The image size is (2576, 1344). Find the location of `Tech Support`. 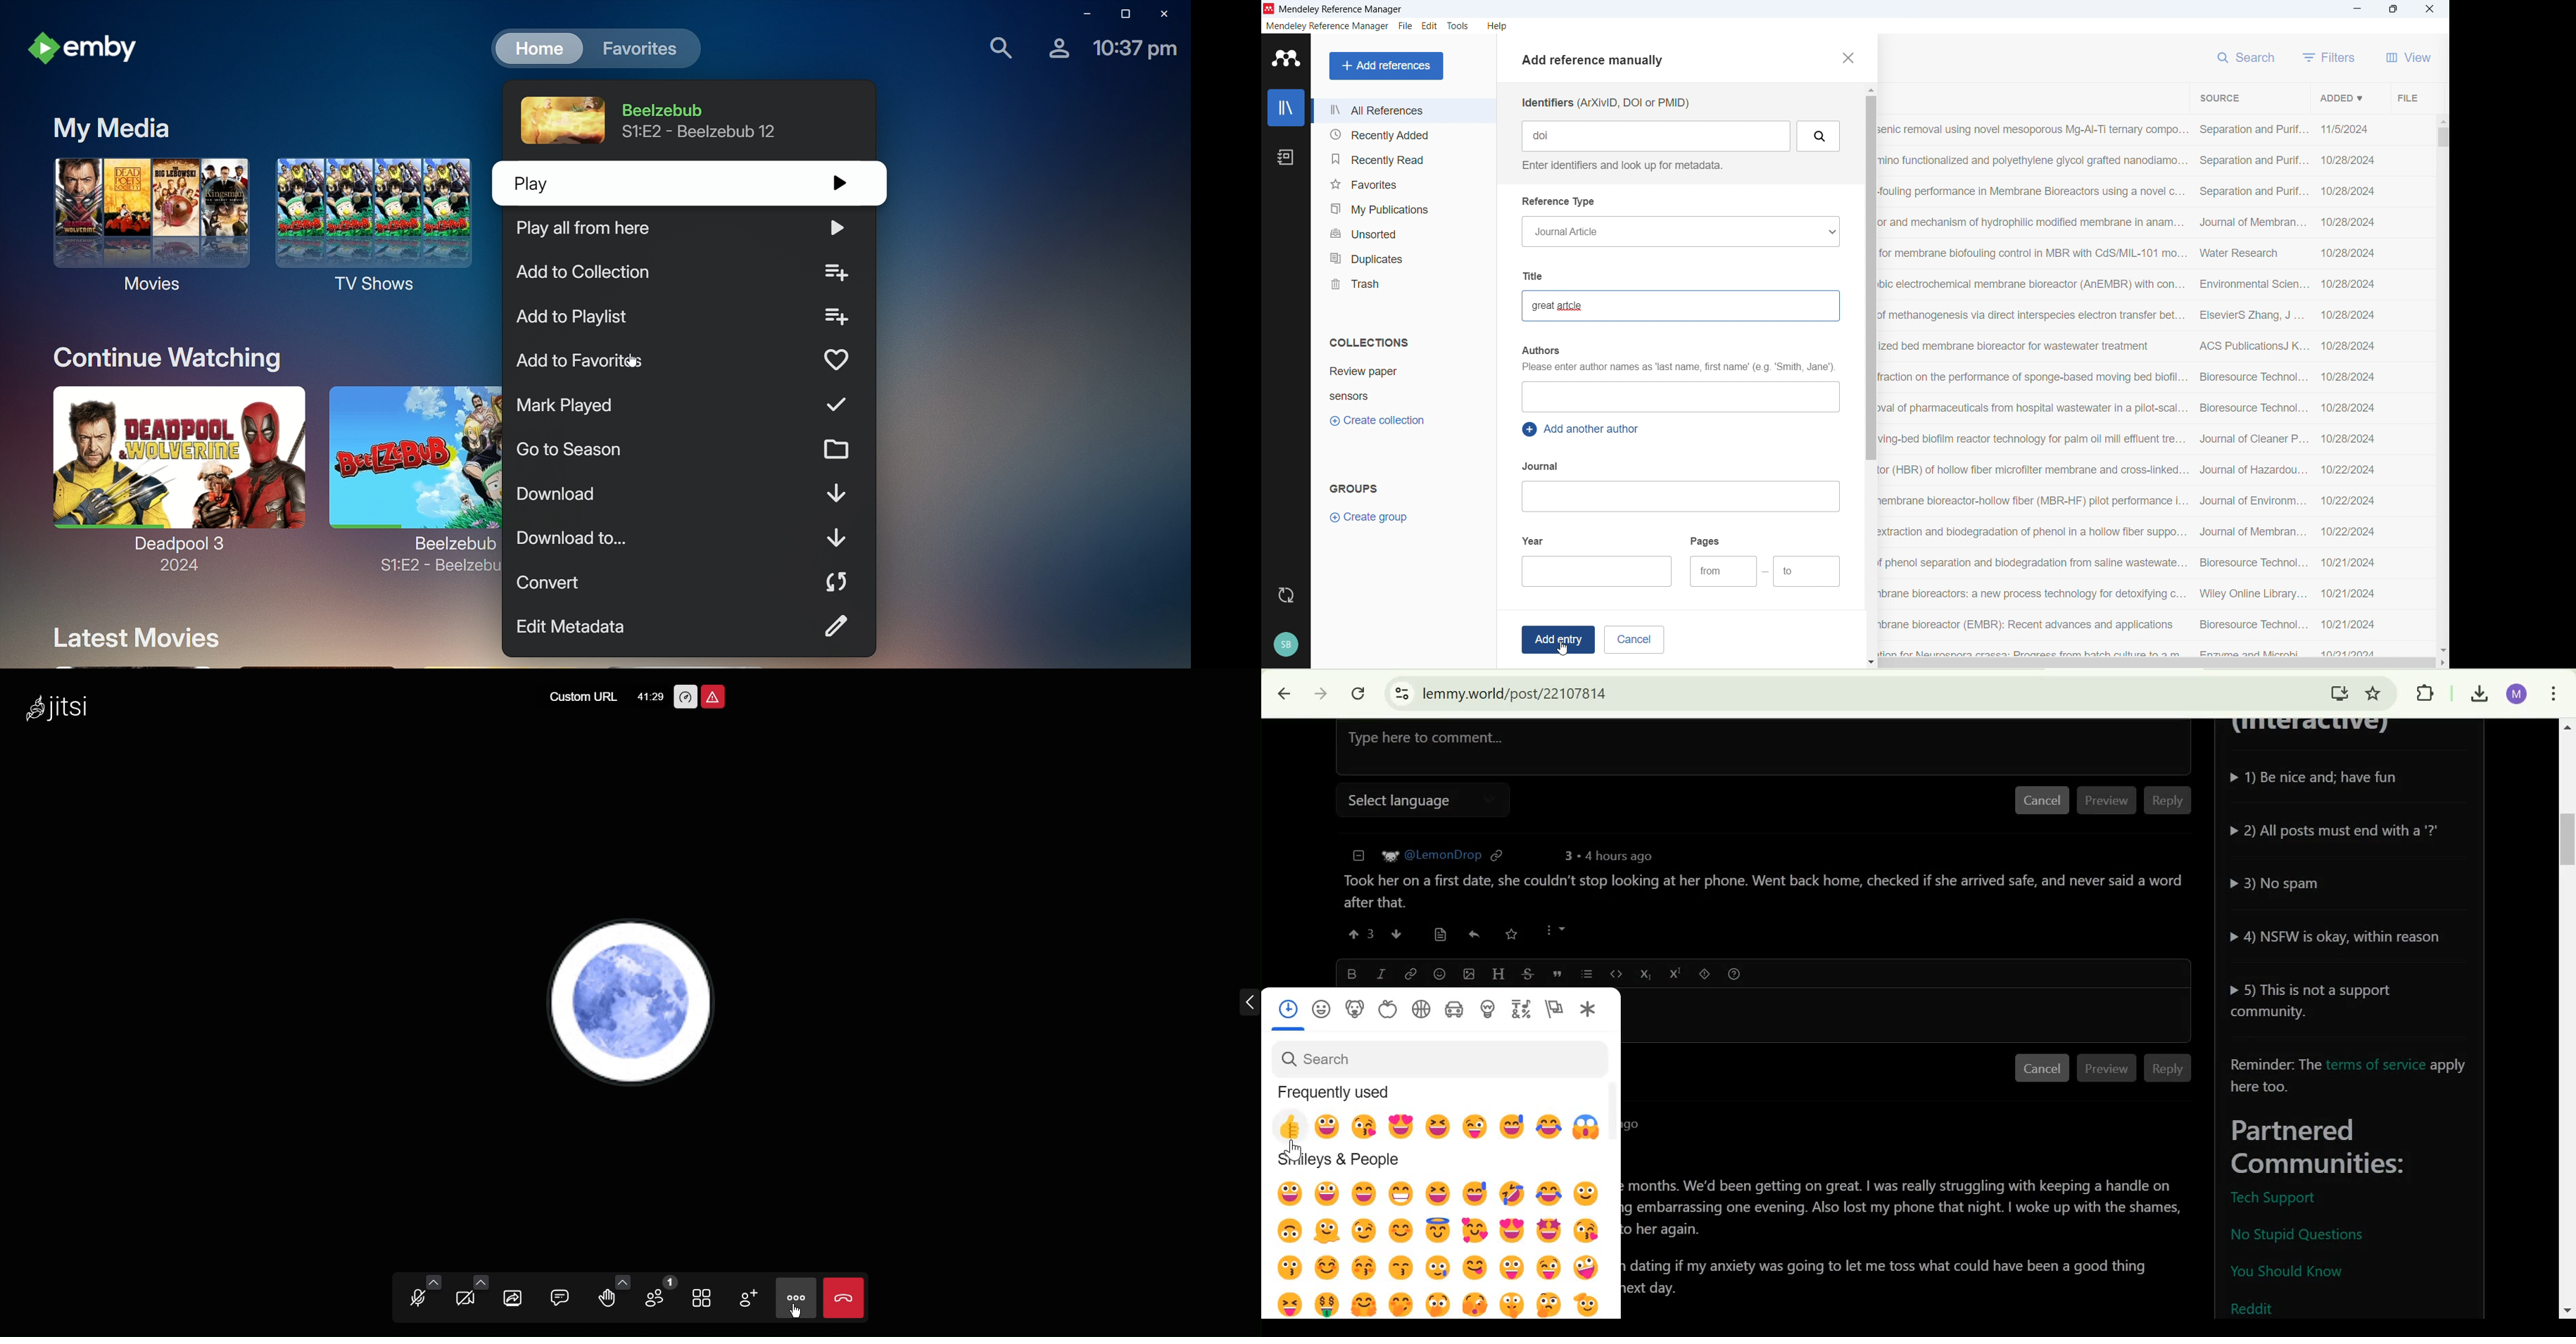

Tech Support is located at coordinates (2272, 1198).